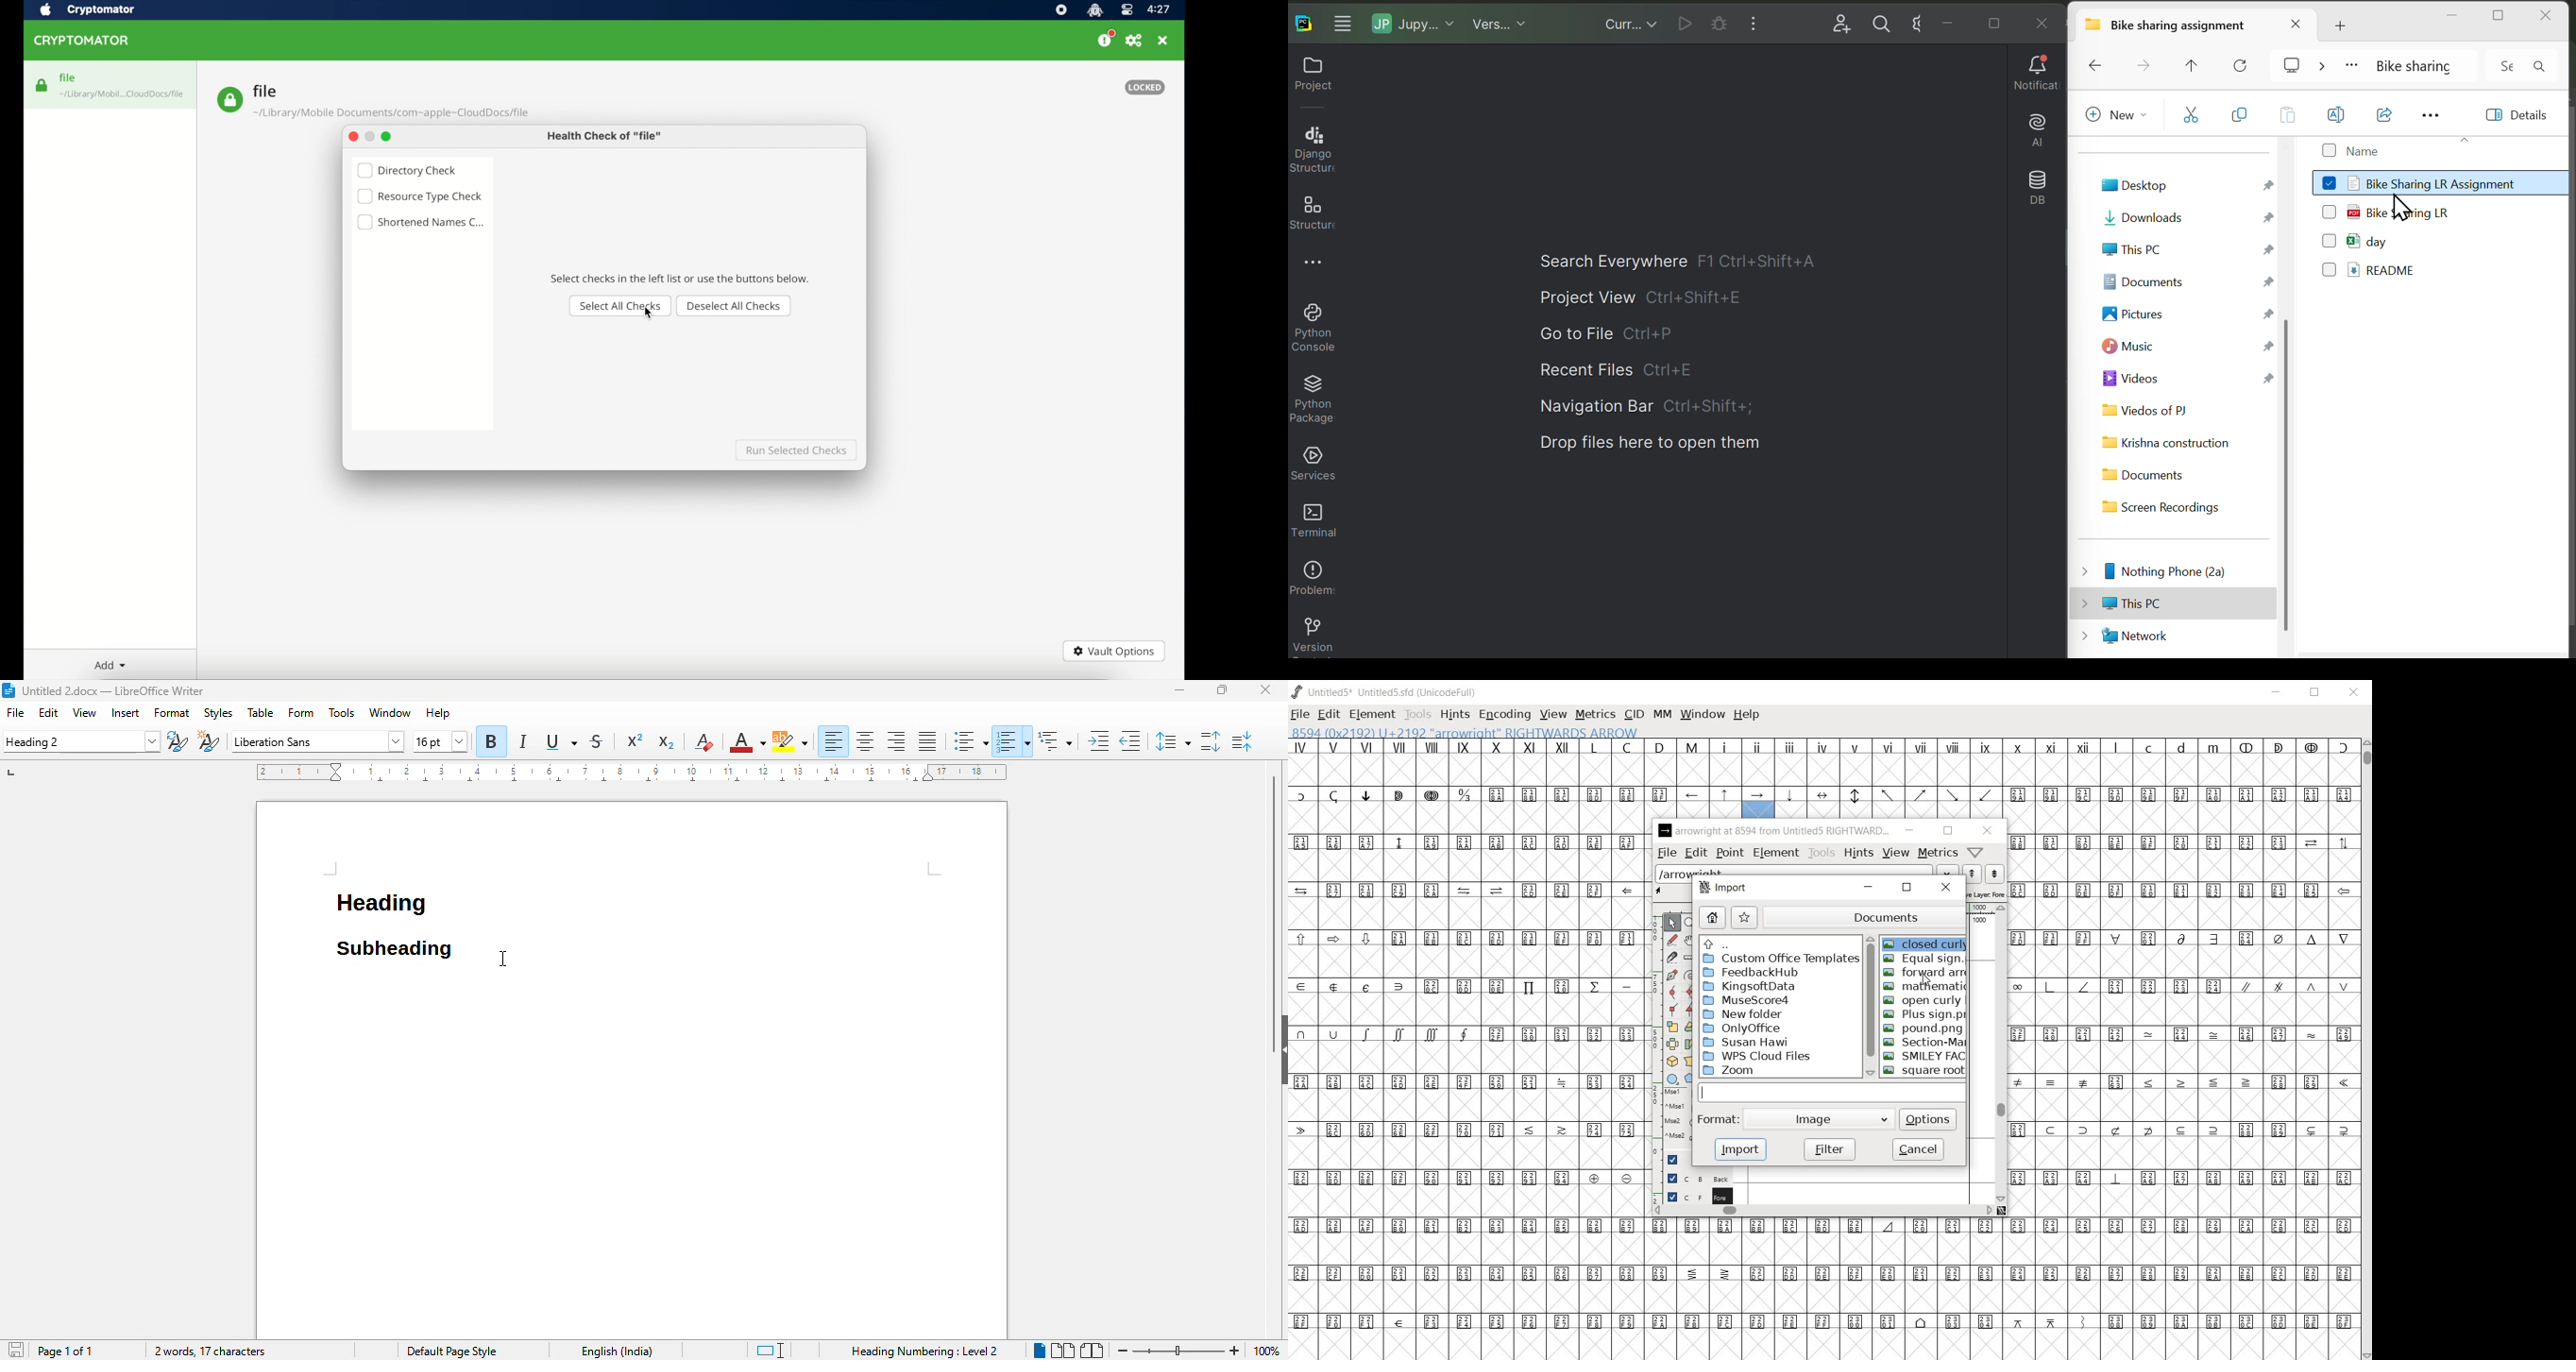  Describe the element at coordinates (1690, 941) in the screenshot. I see `scroll by hand` at that location.